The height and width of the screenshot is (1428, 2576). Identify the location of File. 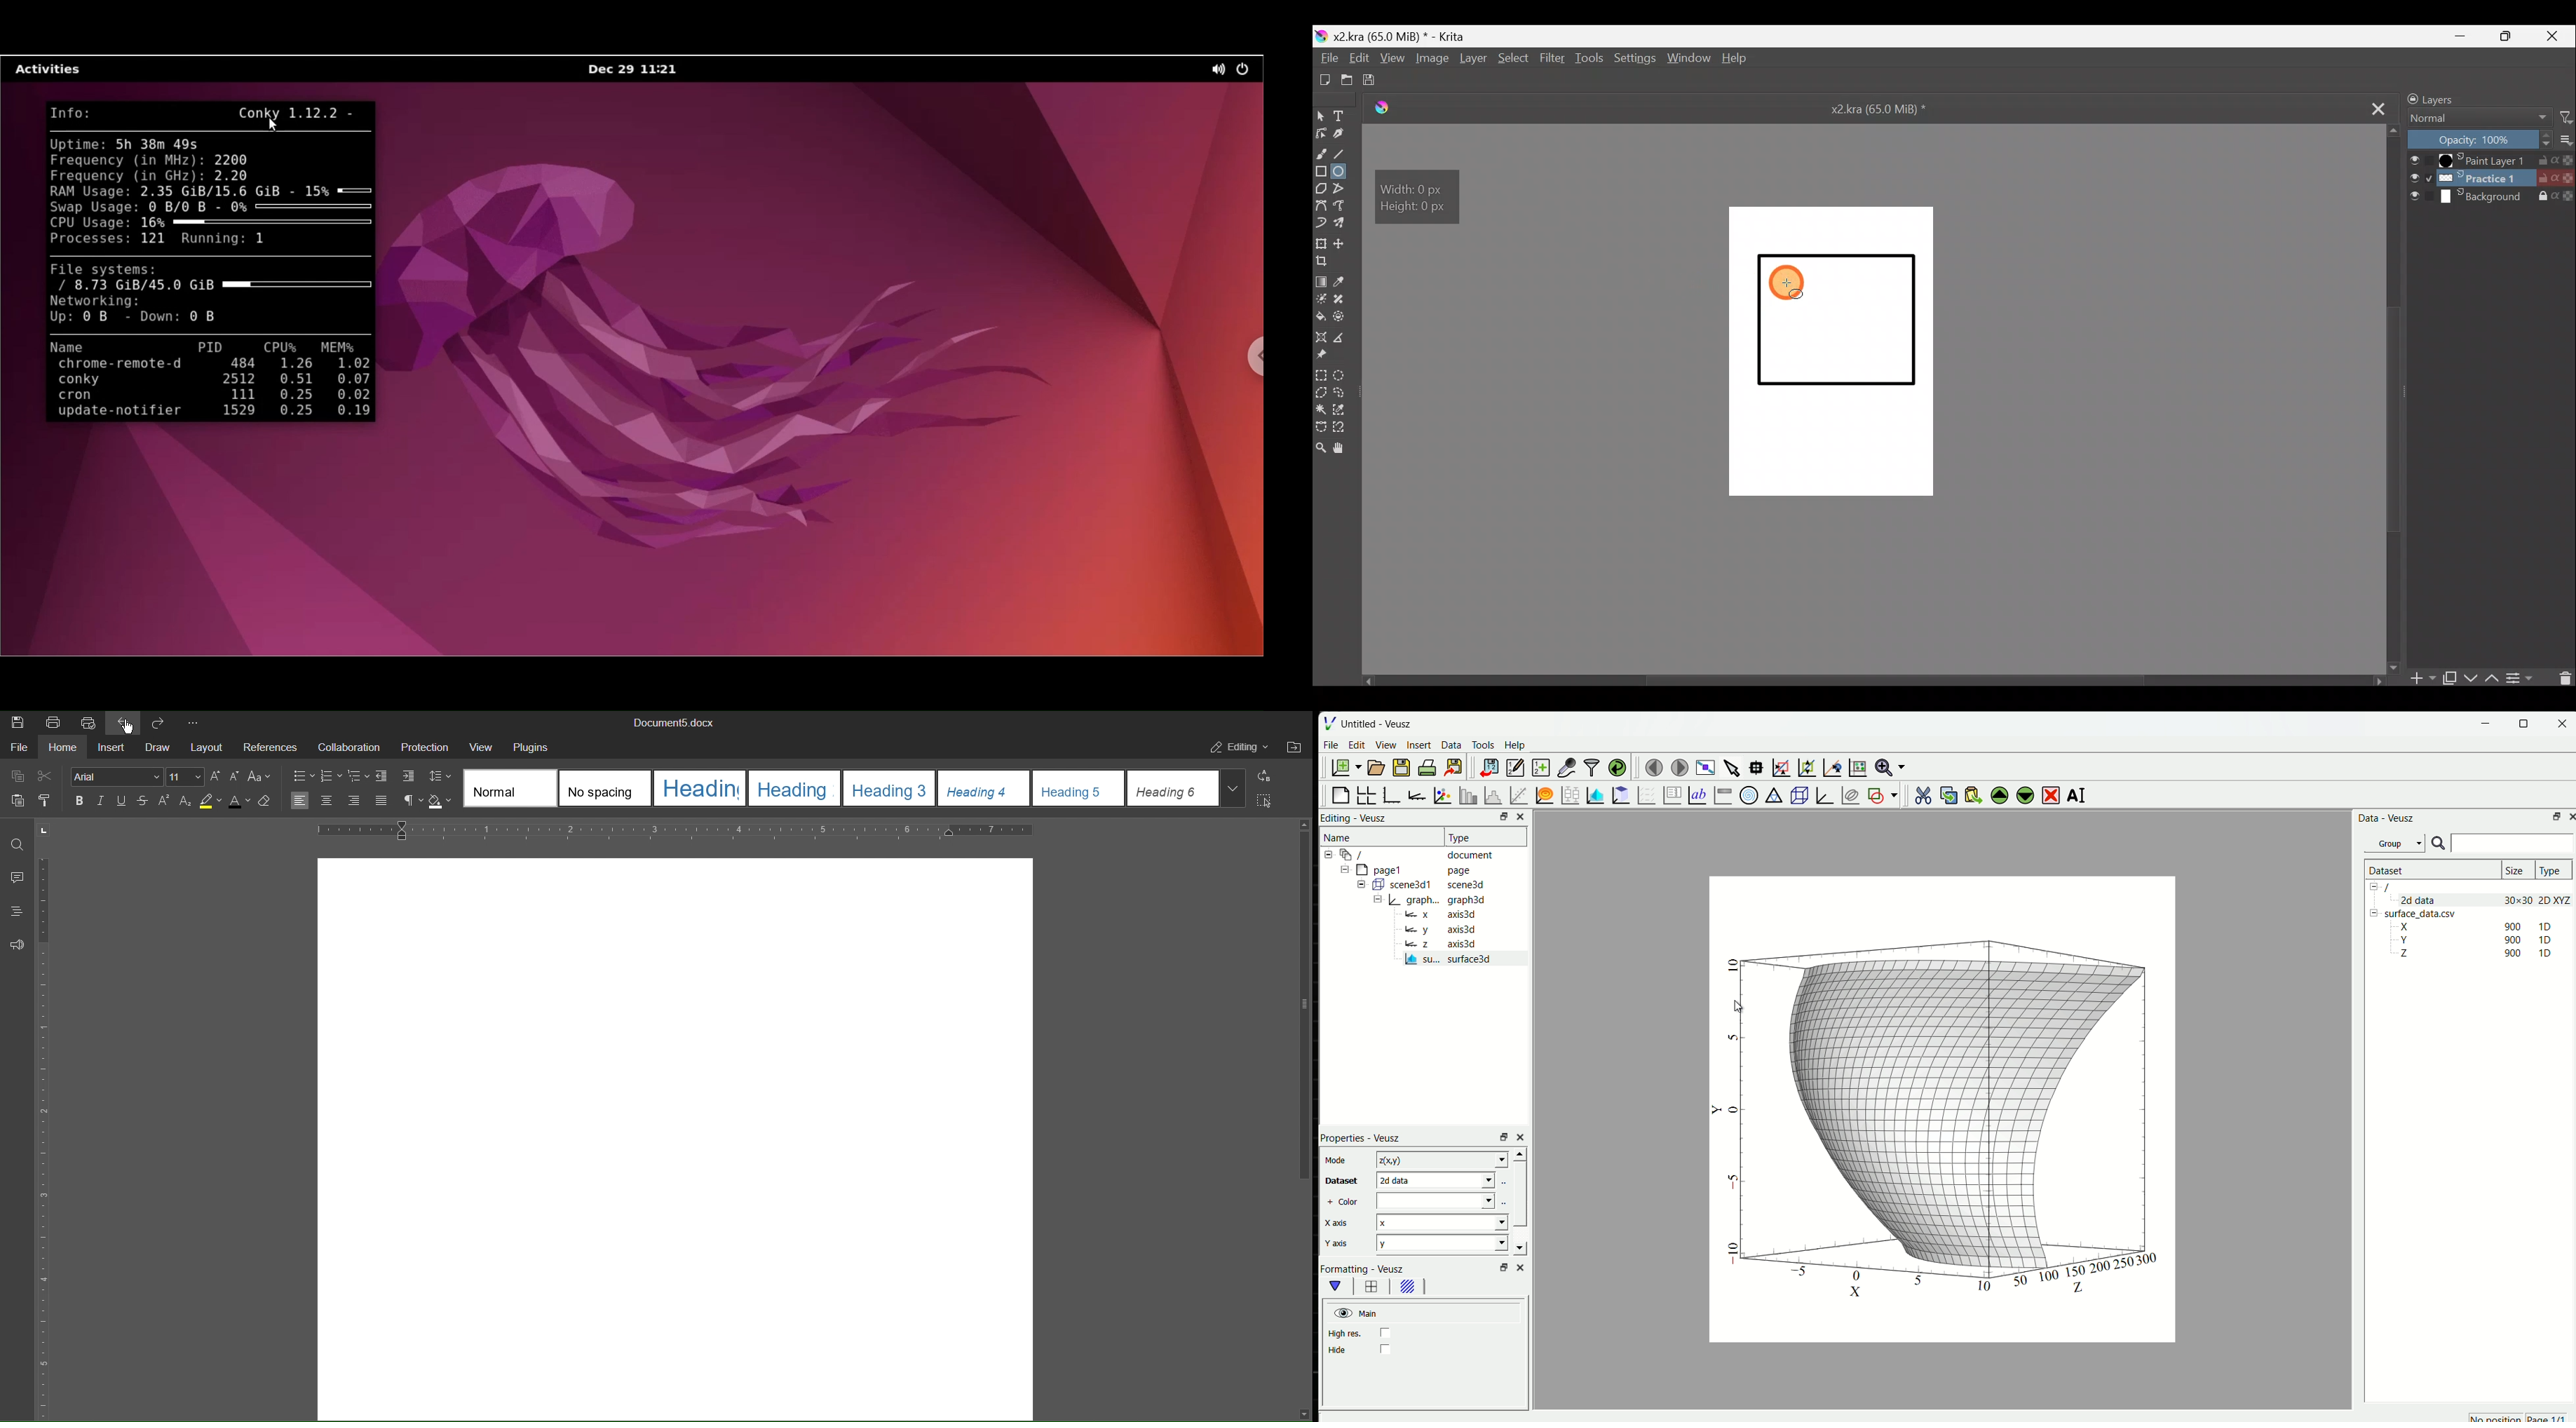
(20, 747).